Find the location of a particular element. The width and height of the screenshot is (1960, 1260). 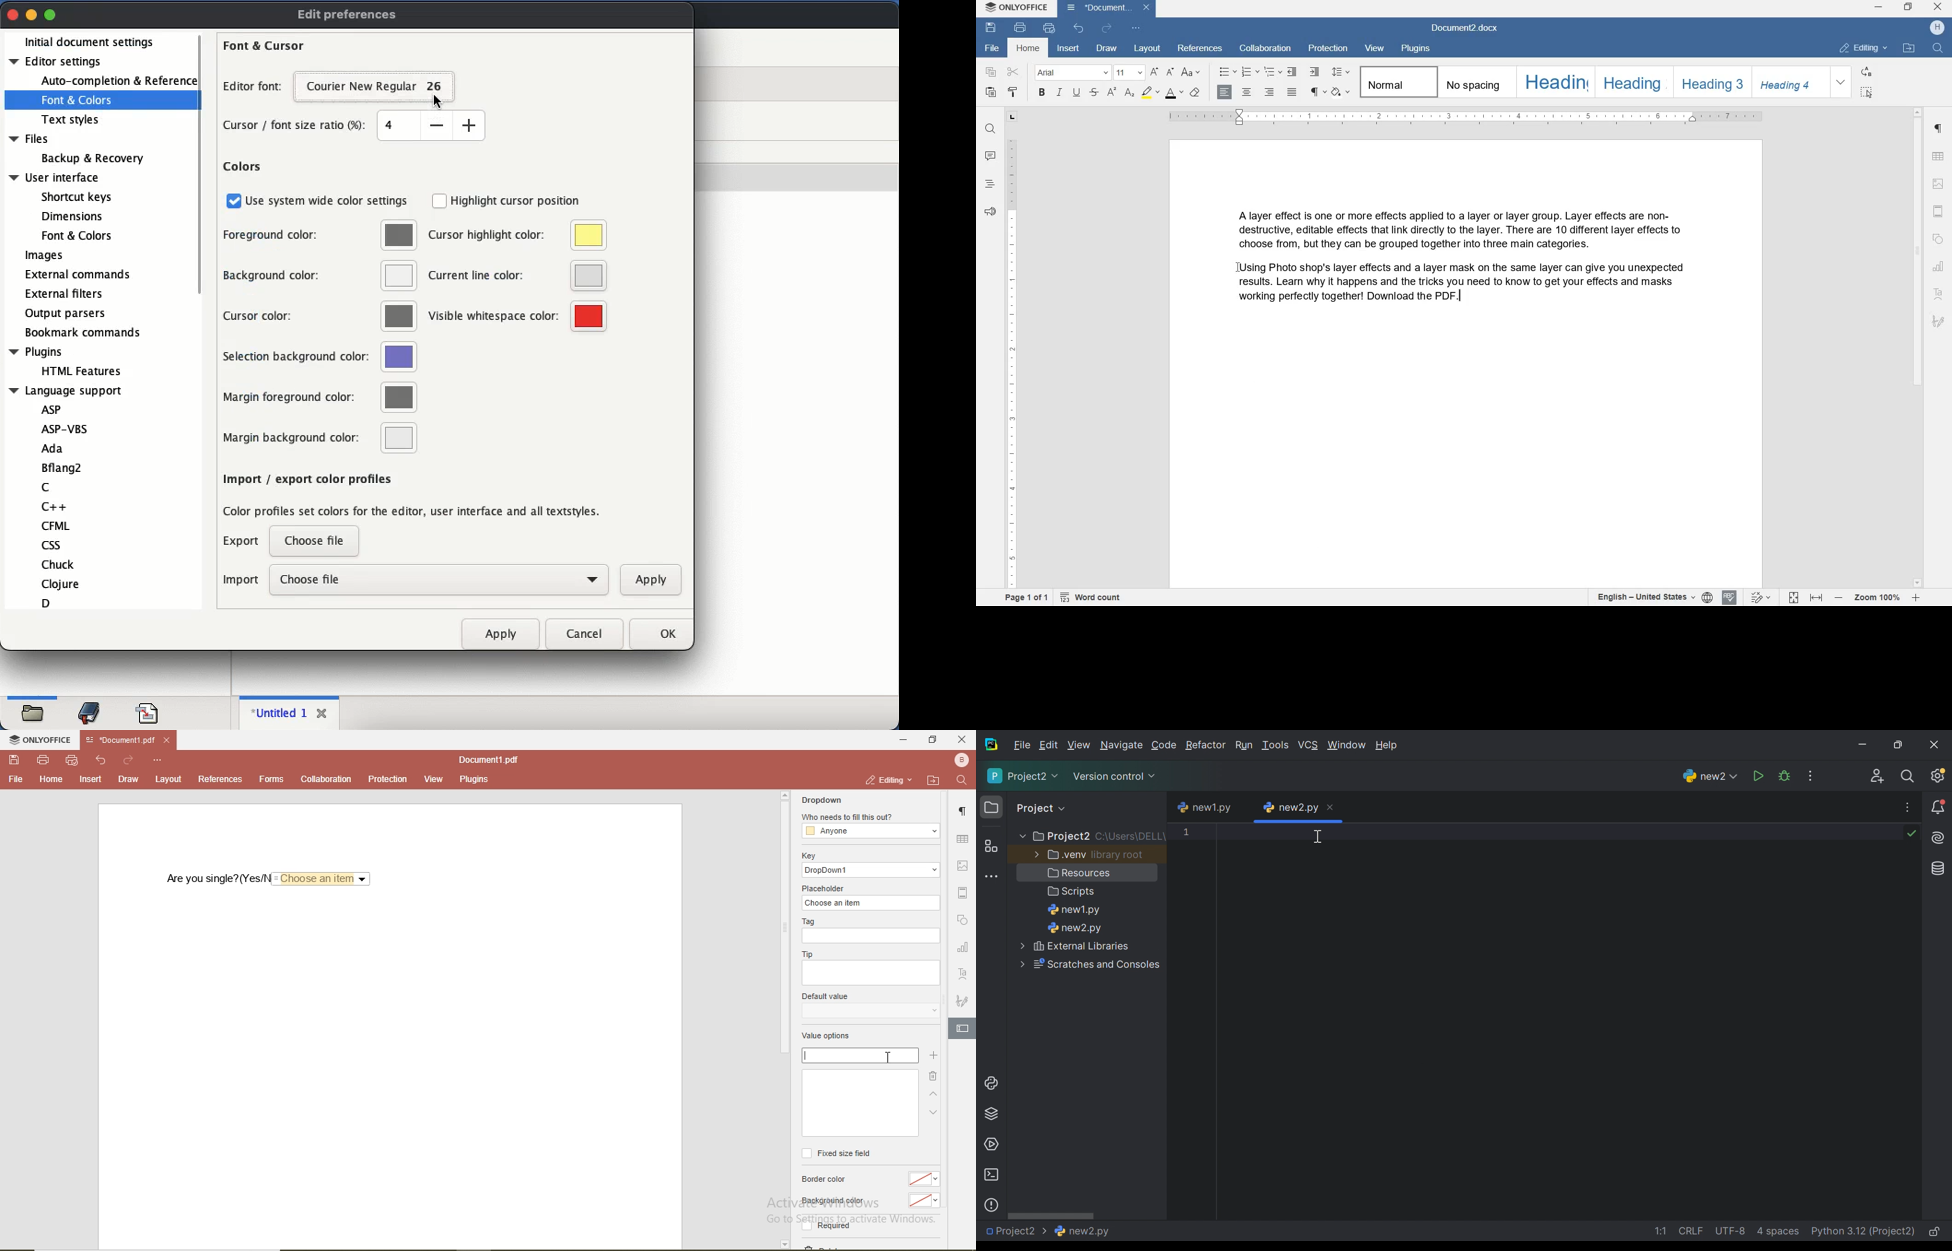

DECREMENT FONT SIZE is located at coordinates (1171, 71).